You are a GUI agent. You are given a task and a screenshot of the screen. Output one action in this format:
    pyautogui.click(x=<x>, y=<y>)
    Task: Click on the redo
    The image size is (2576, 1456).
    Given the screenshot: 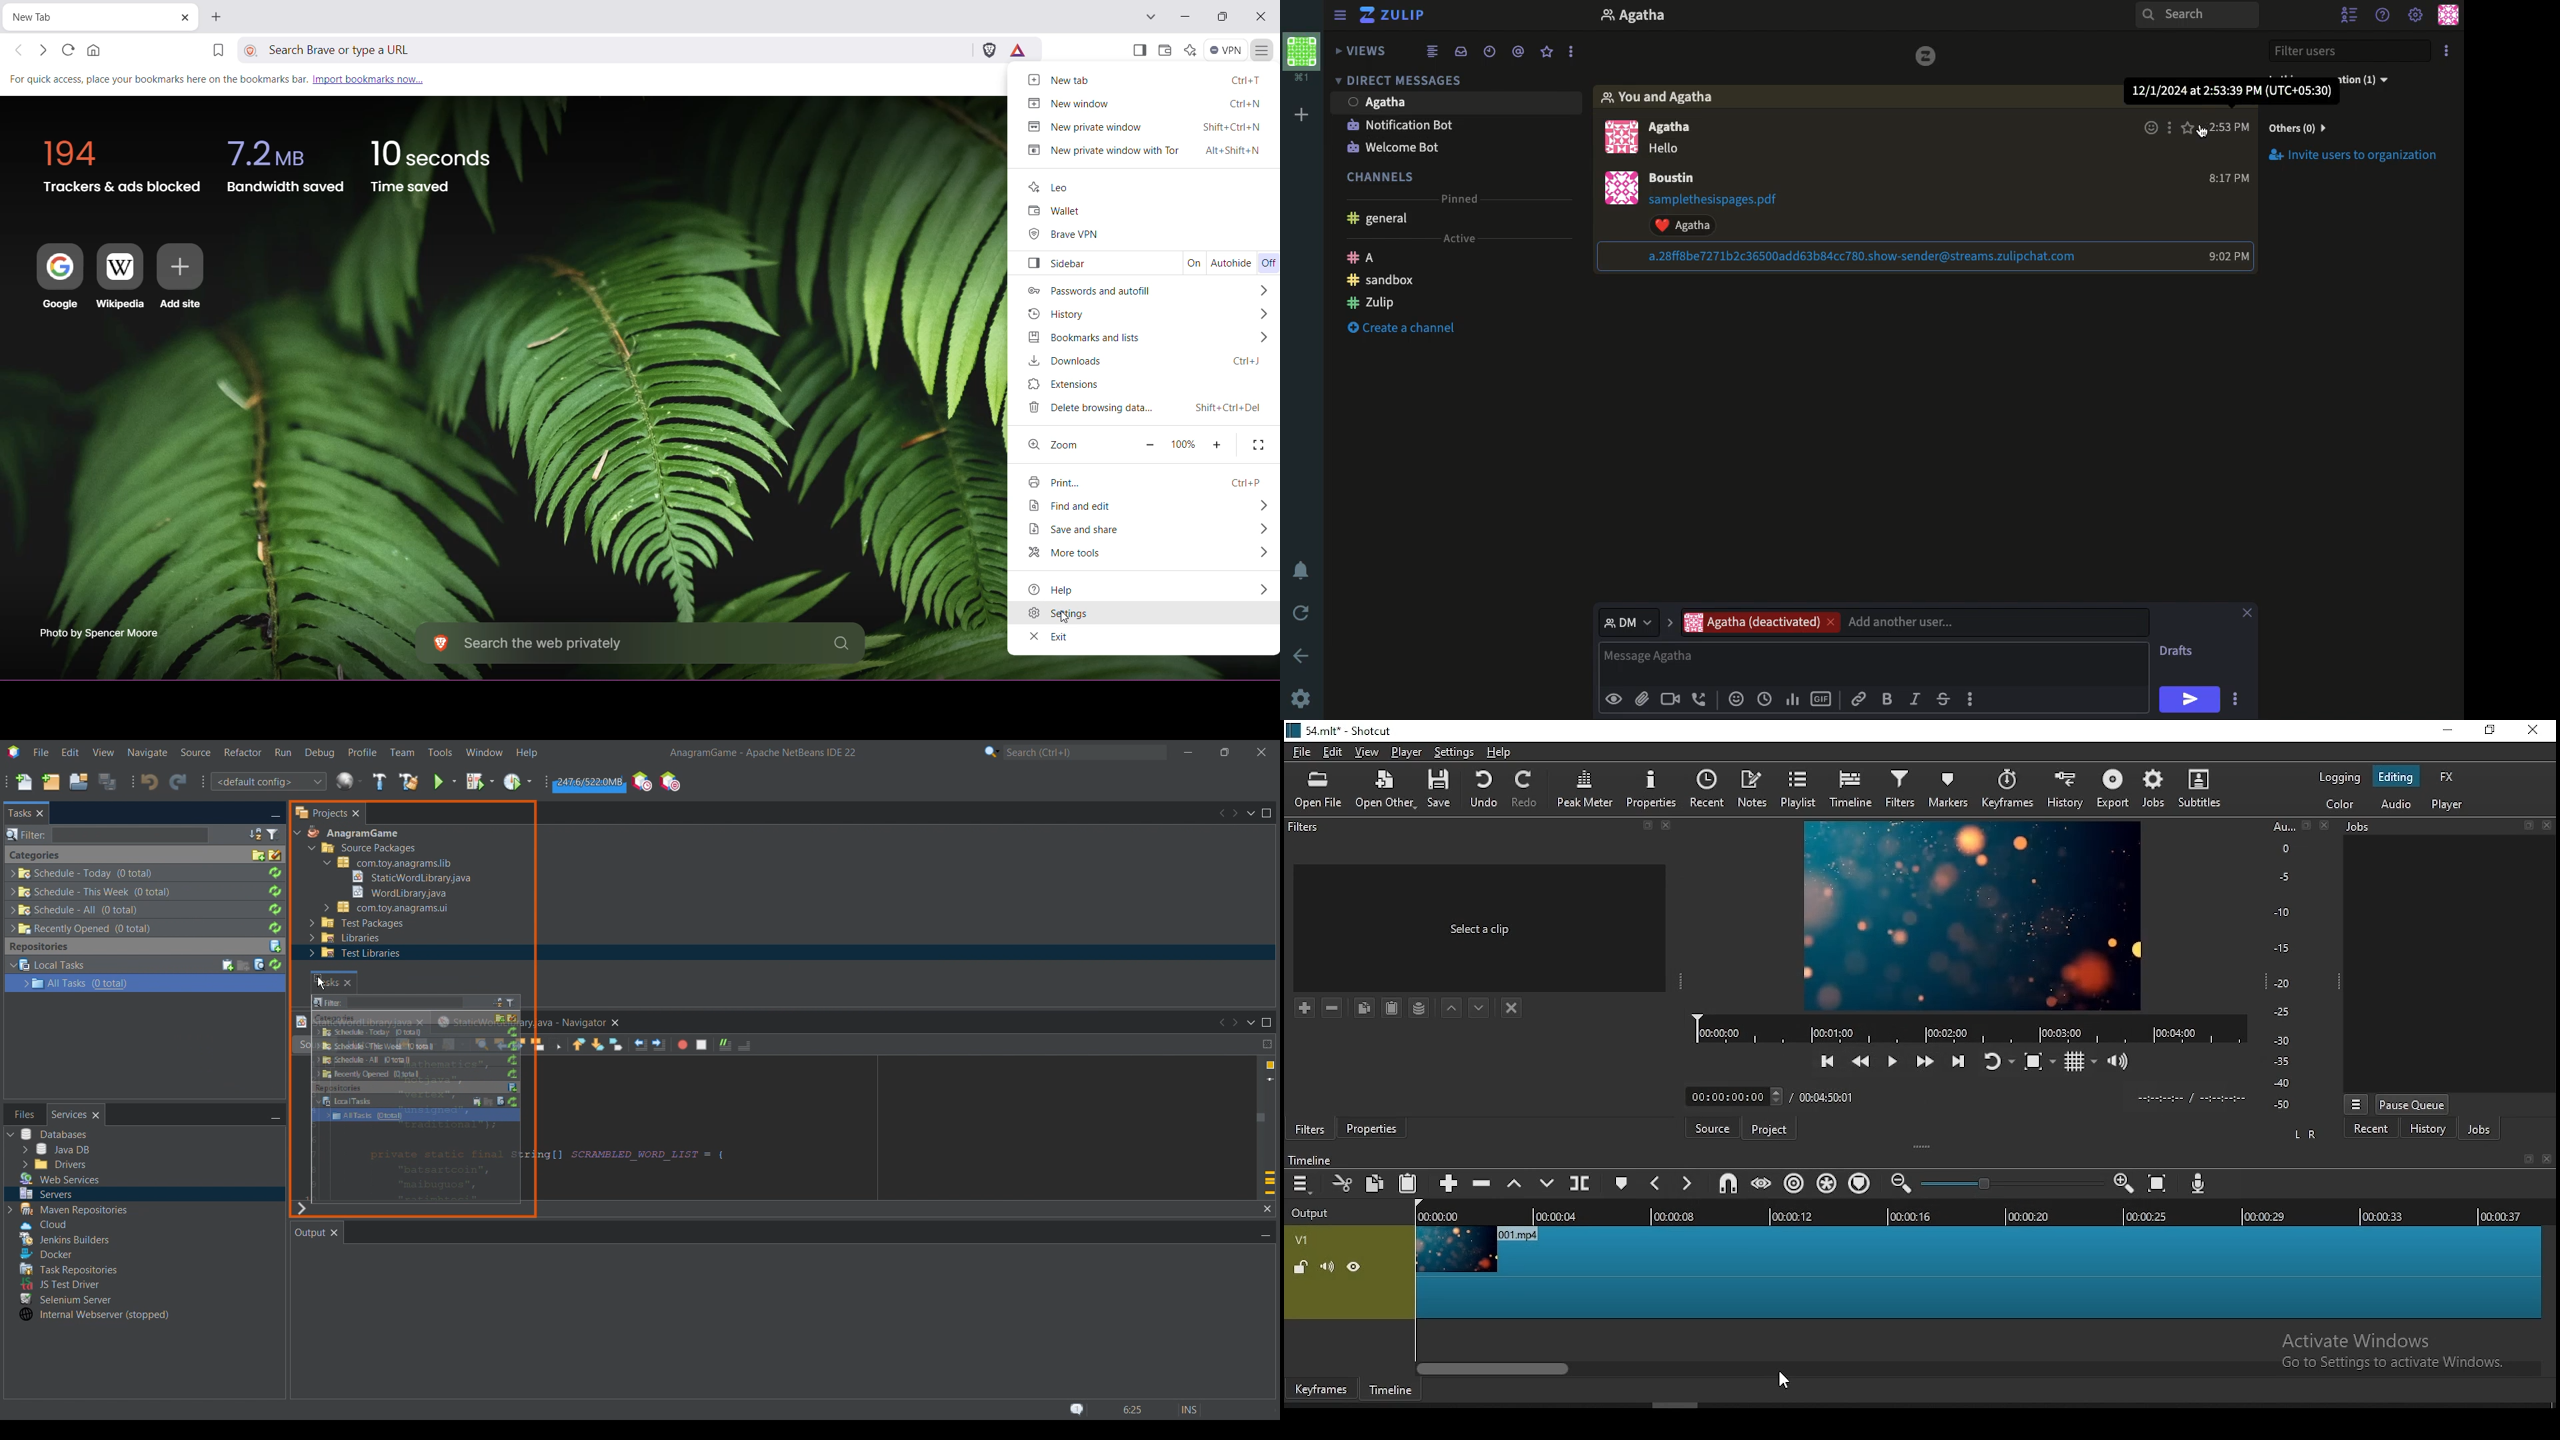 What is the action you would take?
    pyautogui.click(x=1527, y=789)
    